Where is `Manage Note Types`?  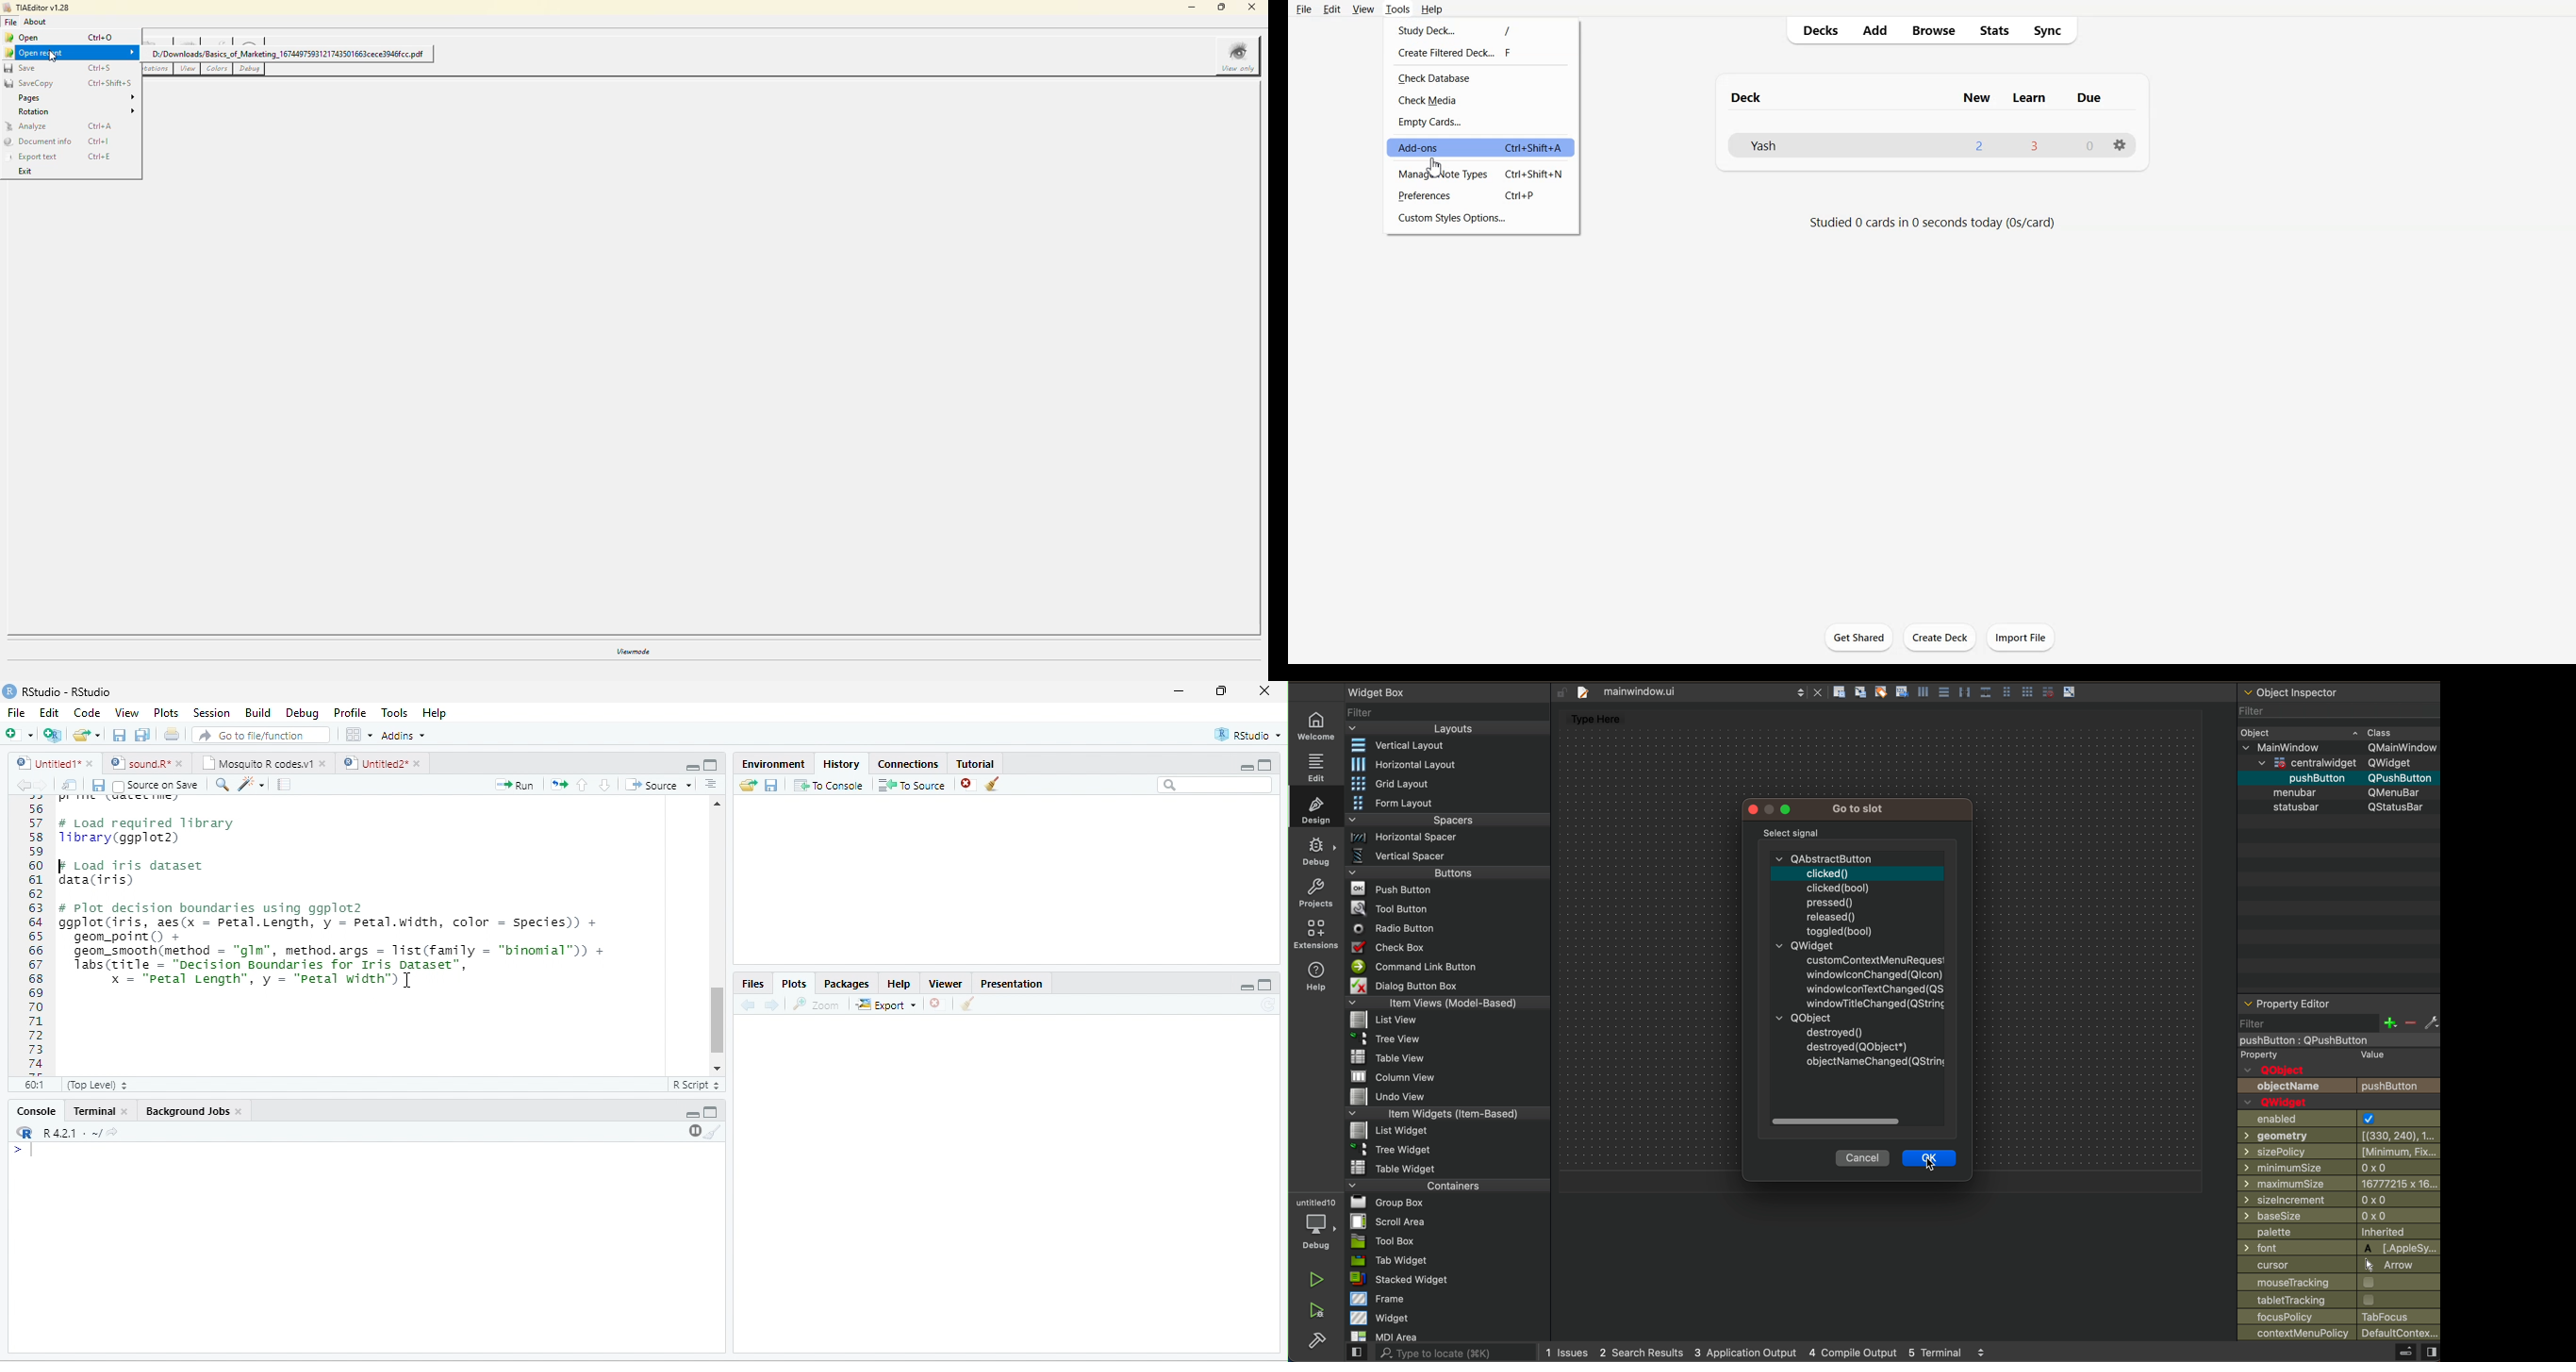 Manage Note Types is located at coordinates (1481, 175).